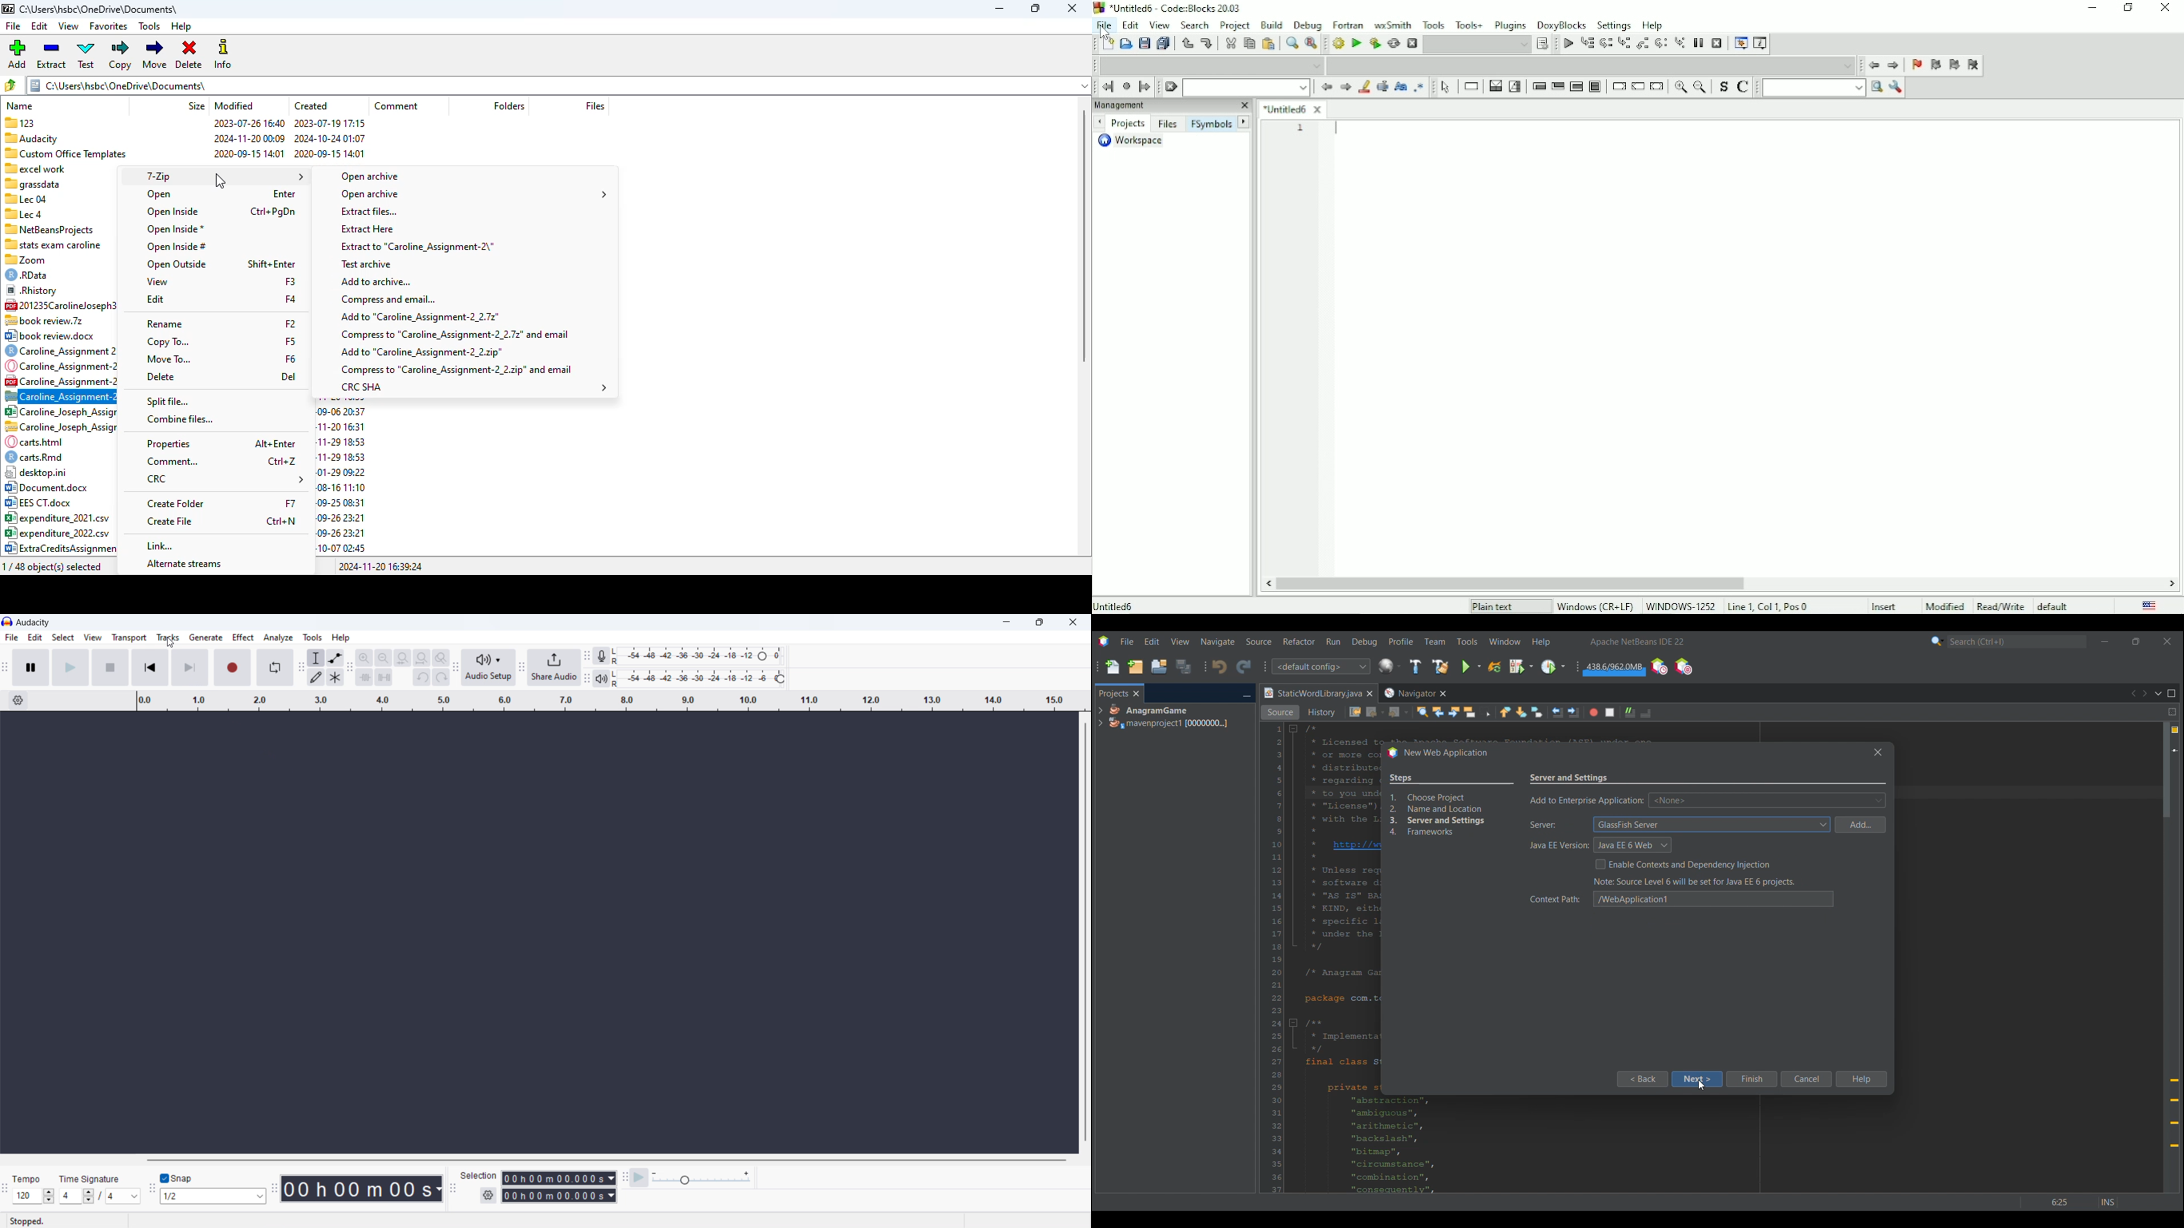  Describe the element at coordinates (59, 442) in the screenshot. I see `carts.htm! 624921 2022-11-29 1853 2022-11-29 18:53` at that location.